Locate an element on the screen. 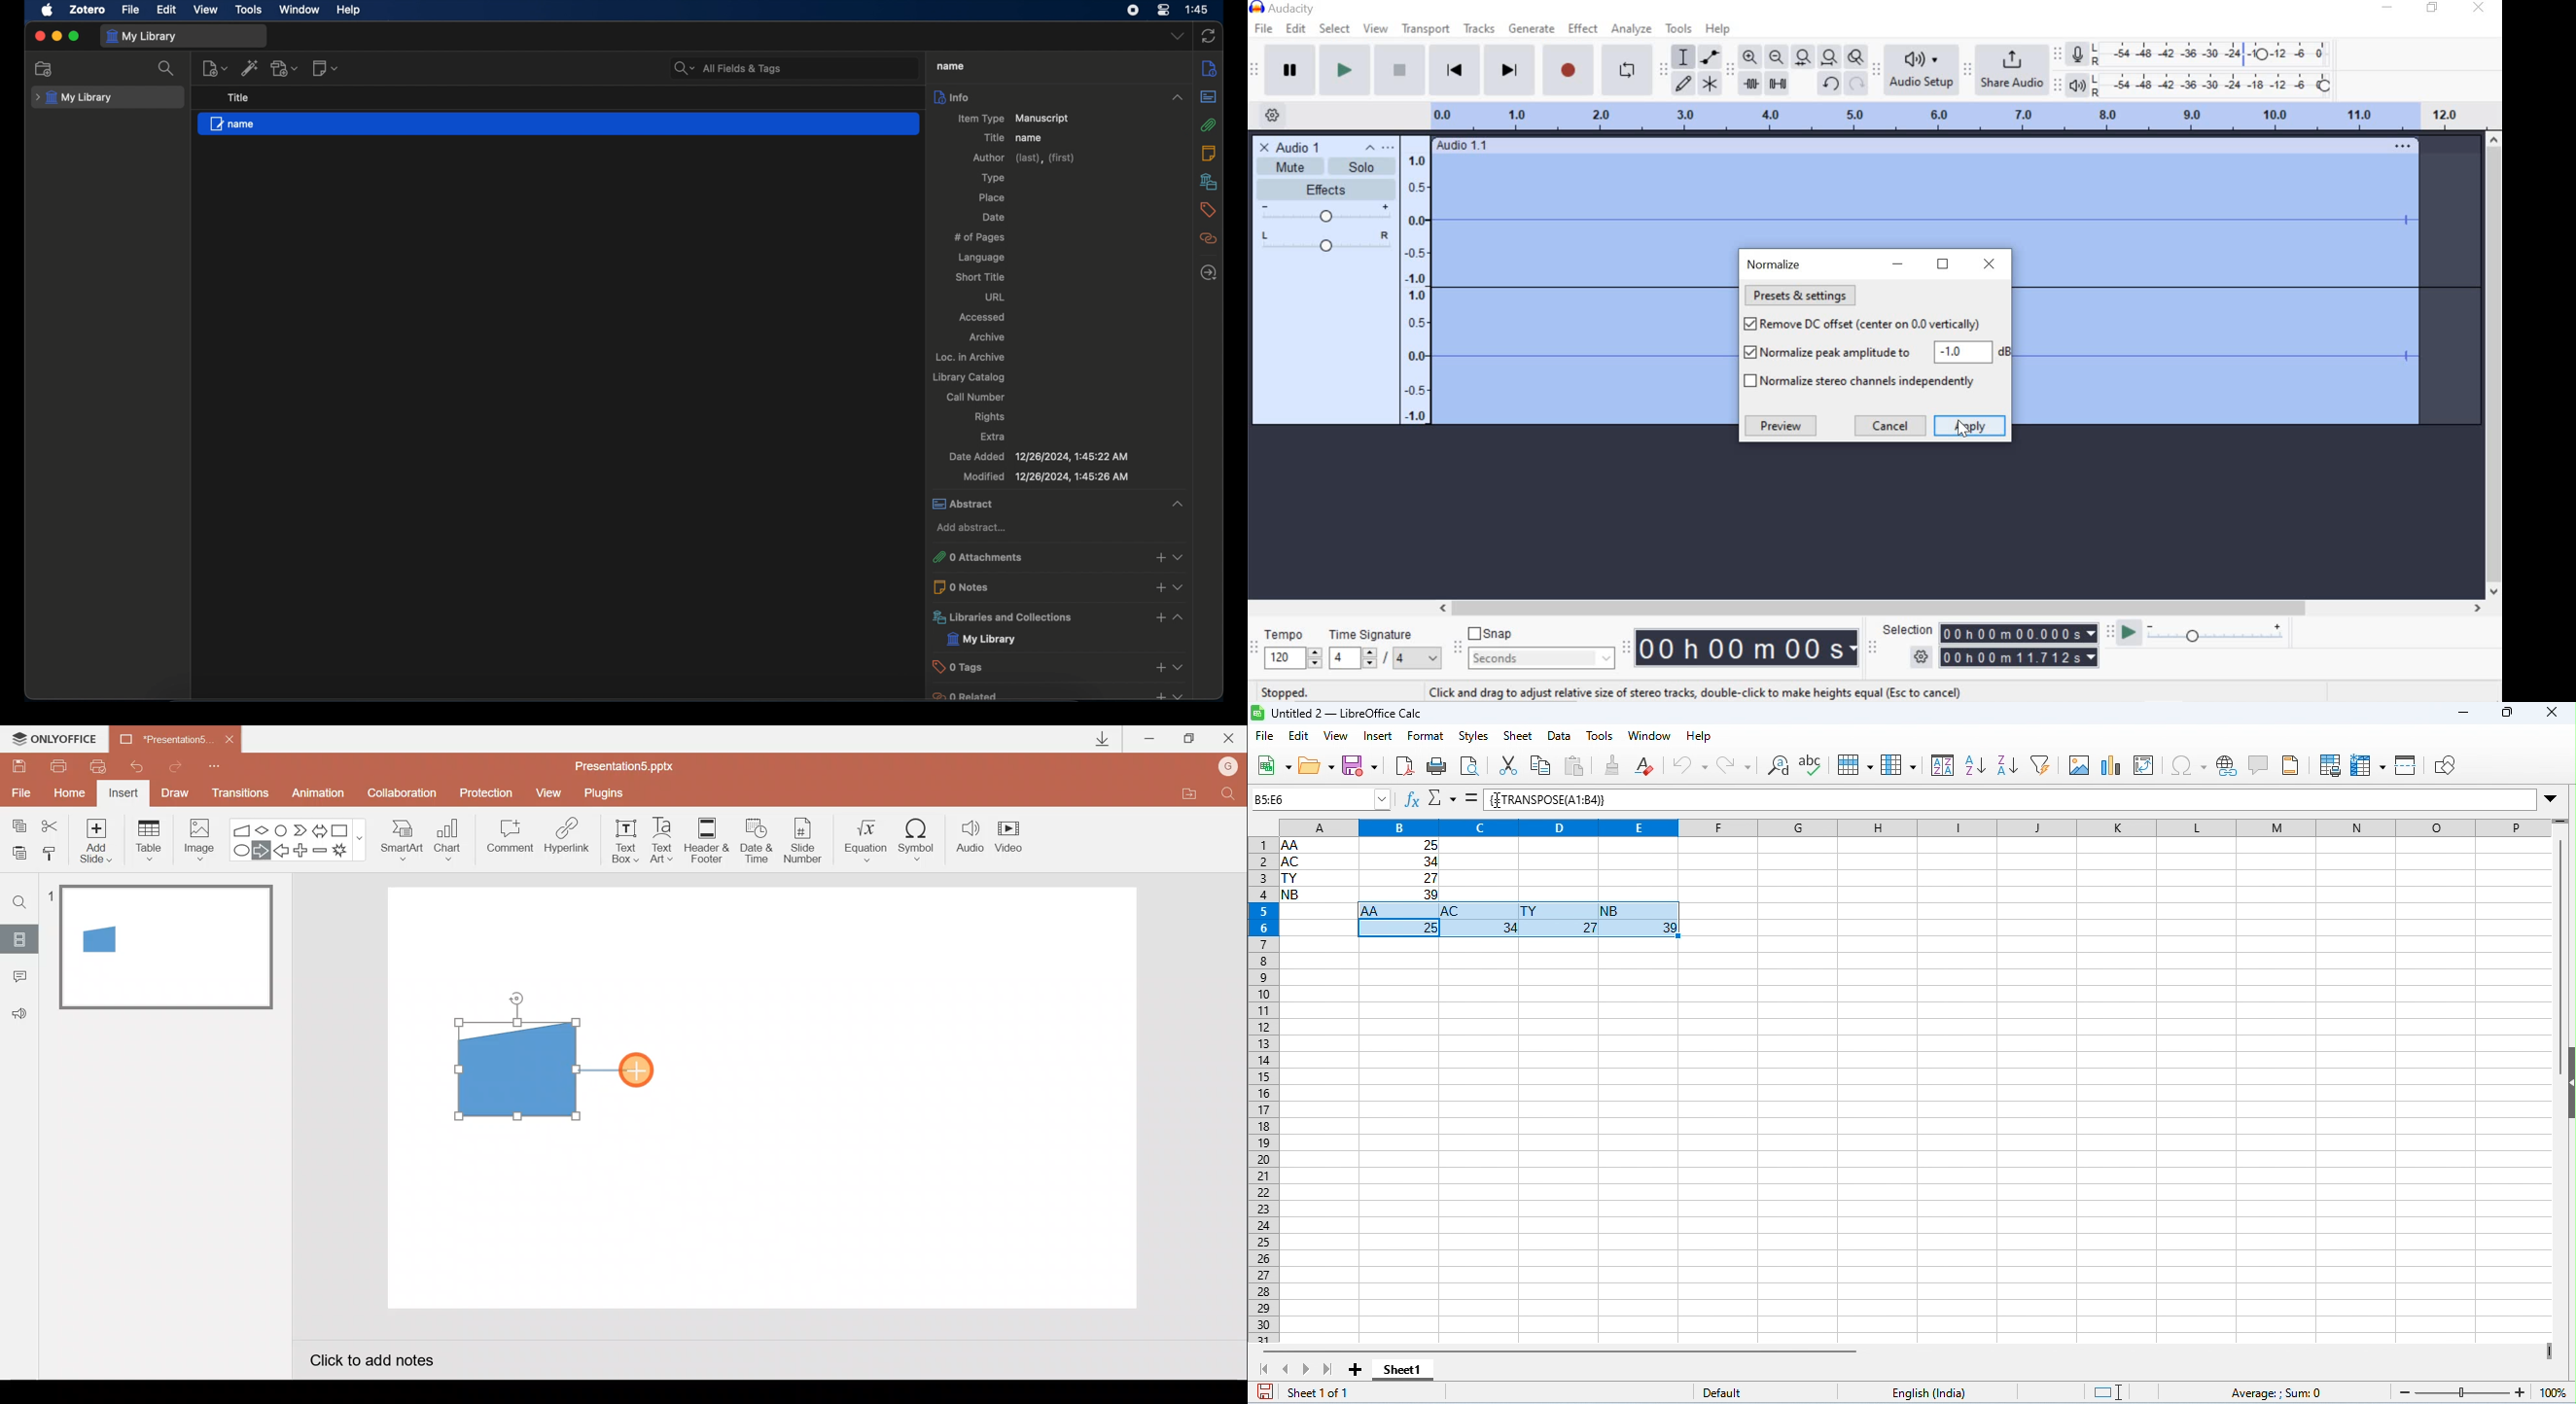  0 related is located at coordinates (1058, 695).